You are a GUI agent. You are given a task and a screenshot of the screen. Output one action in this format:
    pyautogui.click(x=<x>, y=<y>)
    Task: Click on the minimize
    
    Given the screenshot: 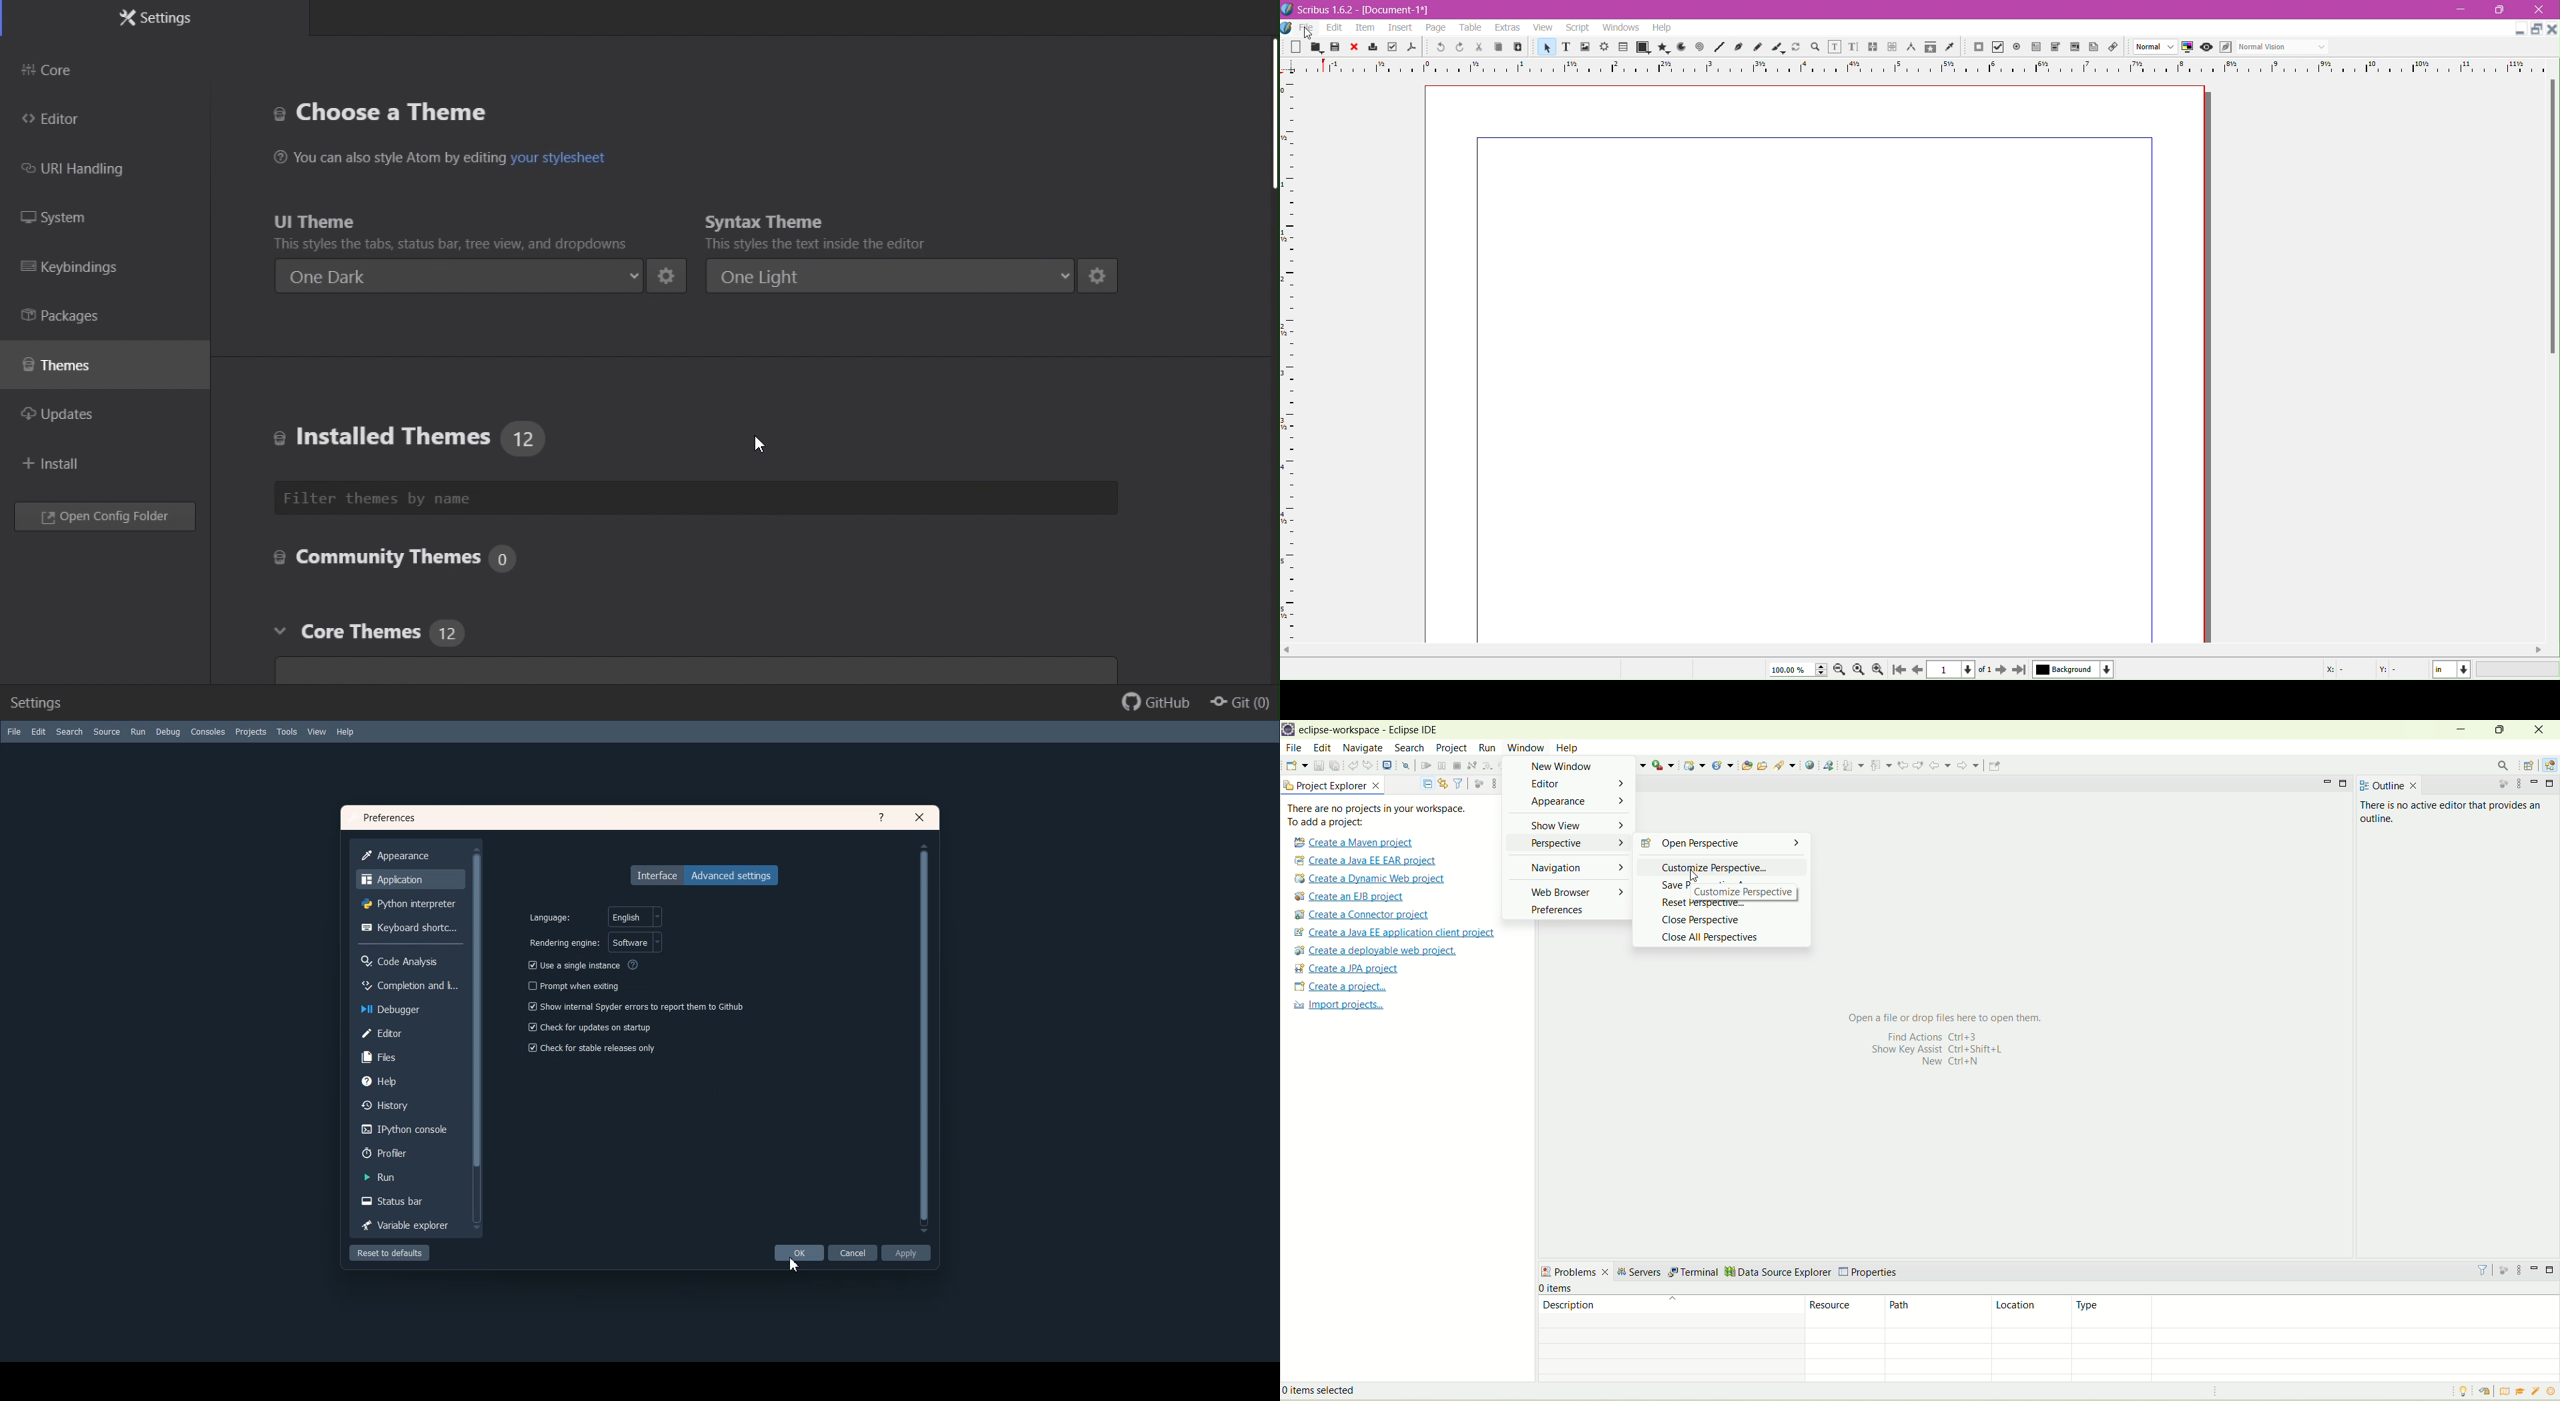 What is the action you would take?
    pyautogui.click(x=2537, y=784)
    